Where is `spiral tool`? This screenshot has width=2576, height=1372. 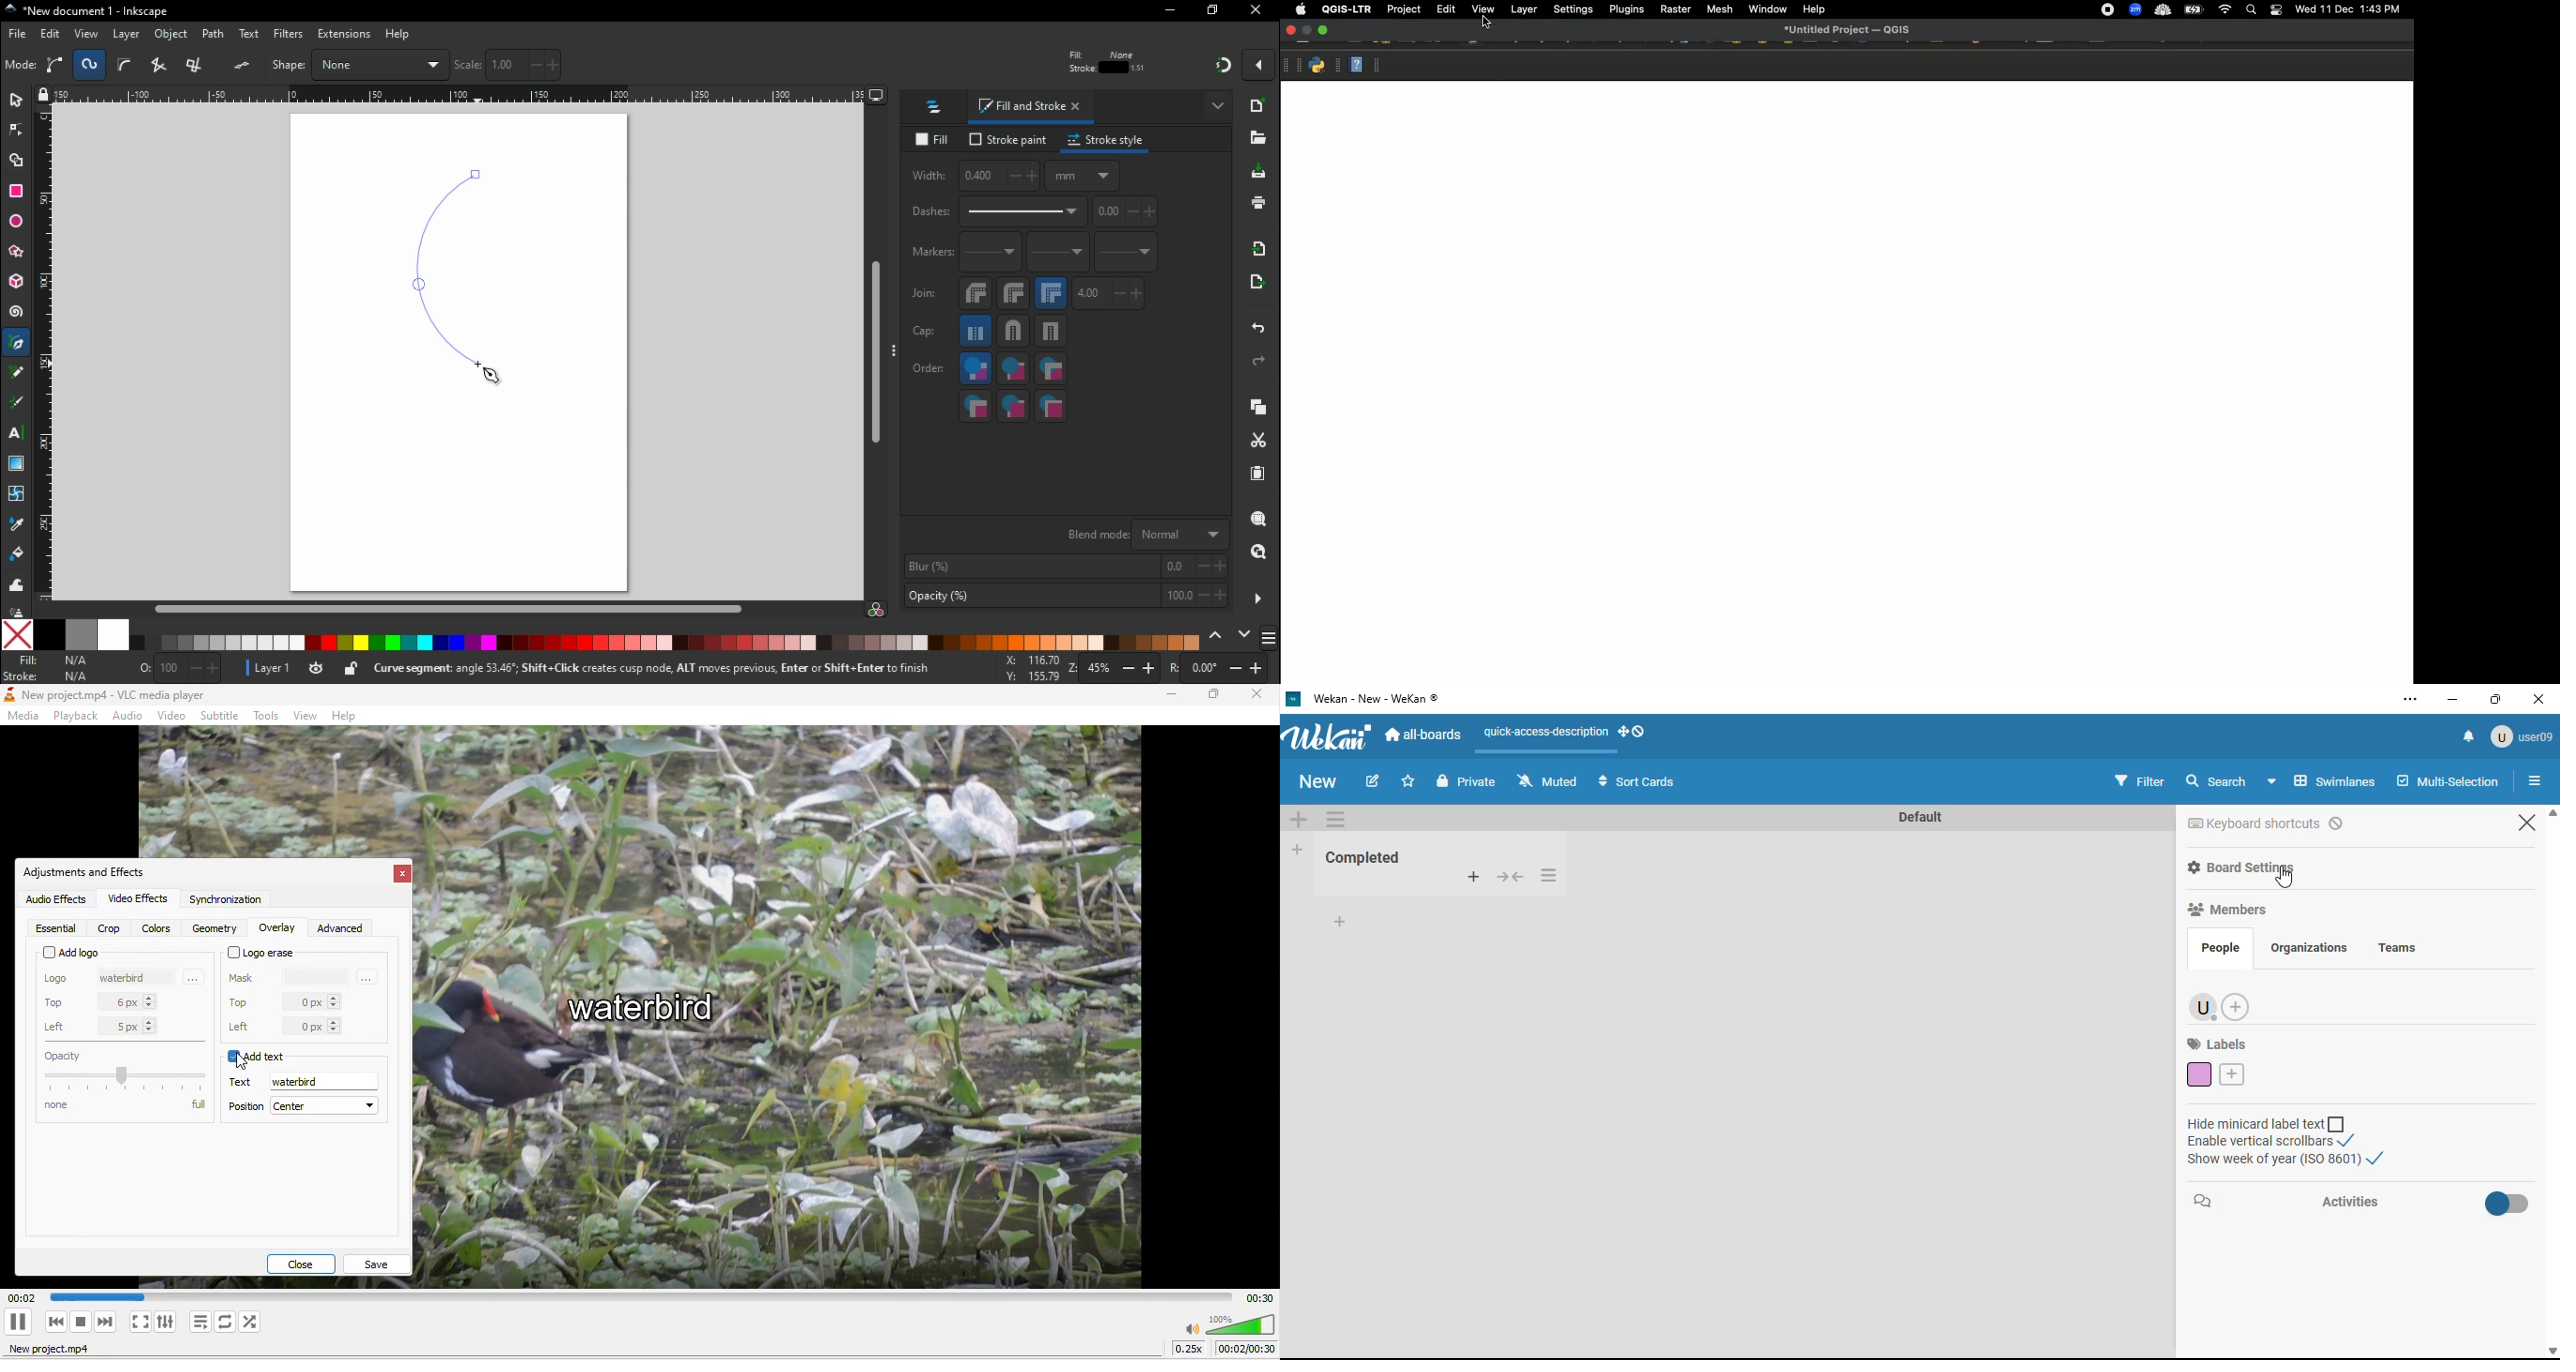
spiral tool is located at coordinates (17, 315).